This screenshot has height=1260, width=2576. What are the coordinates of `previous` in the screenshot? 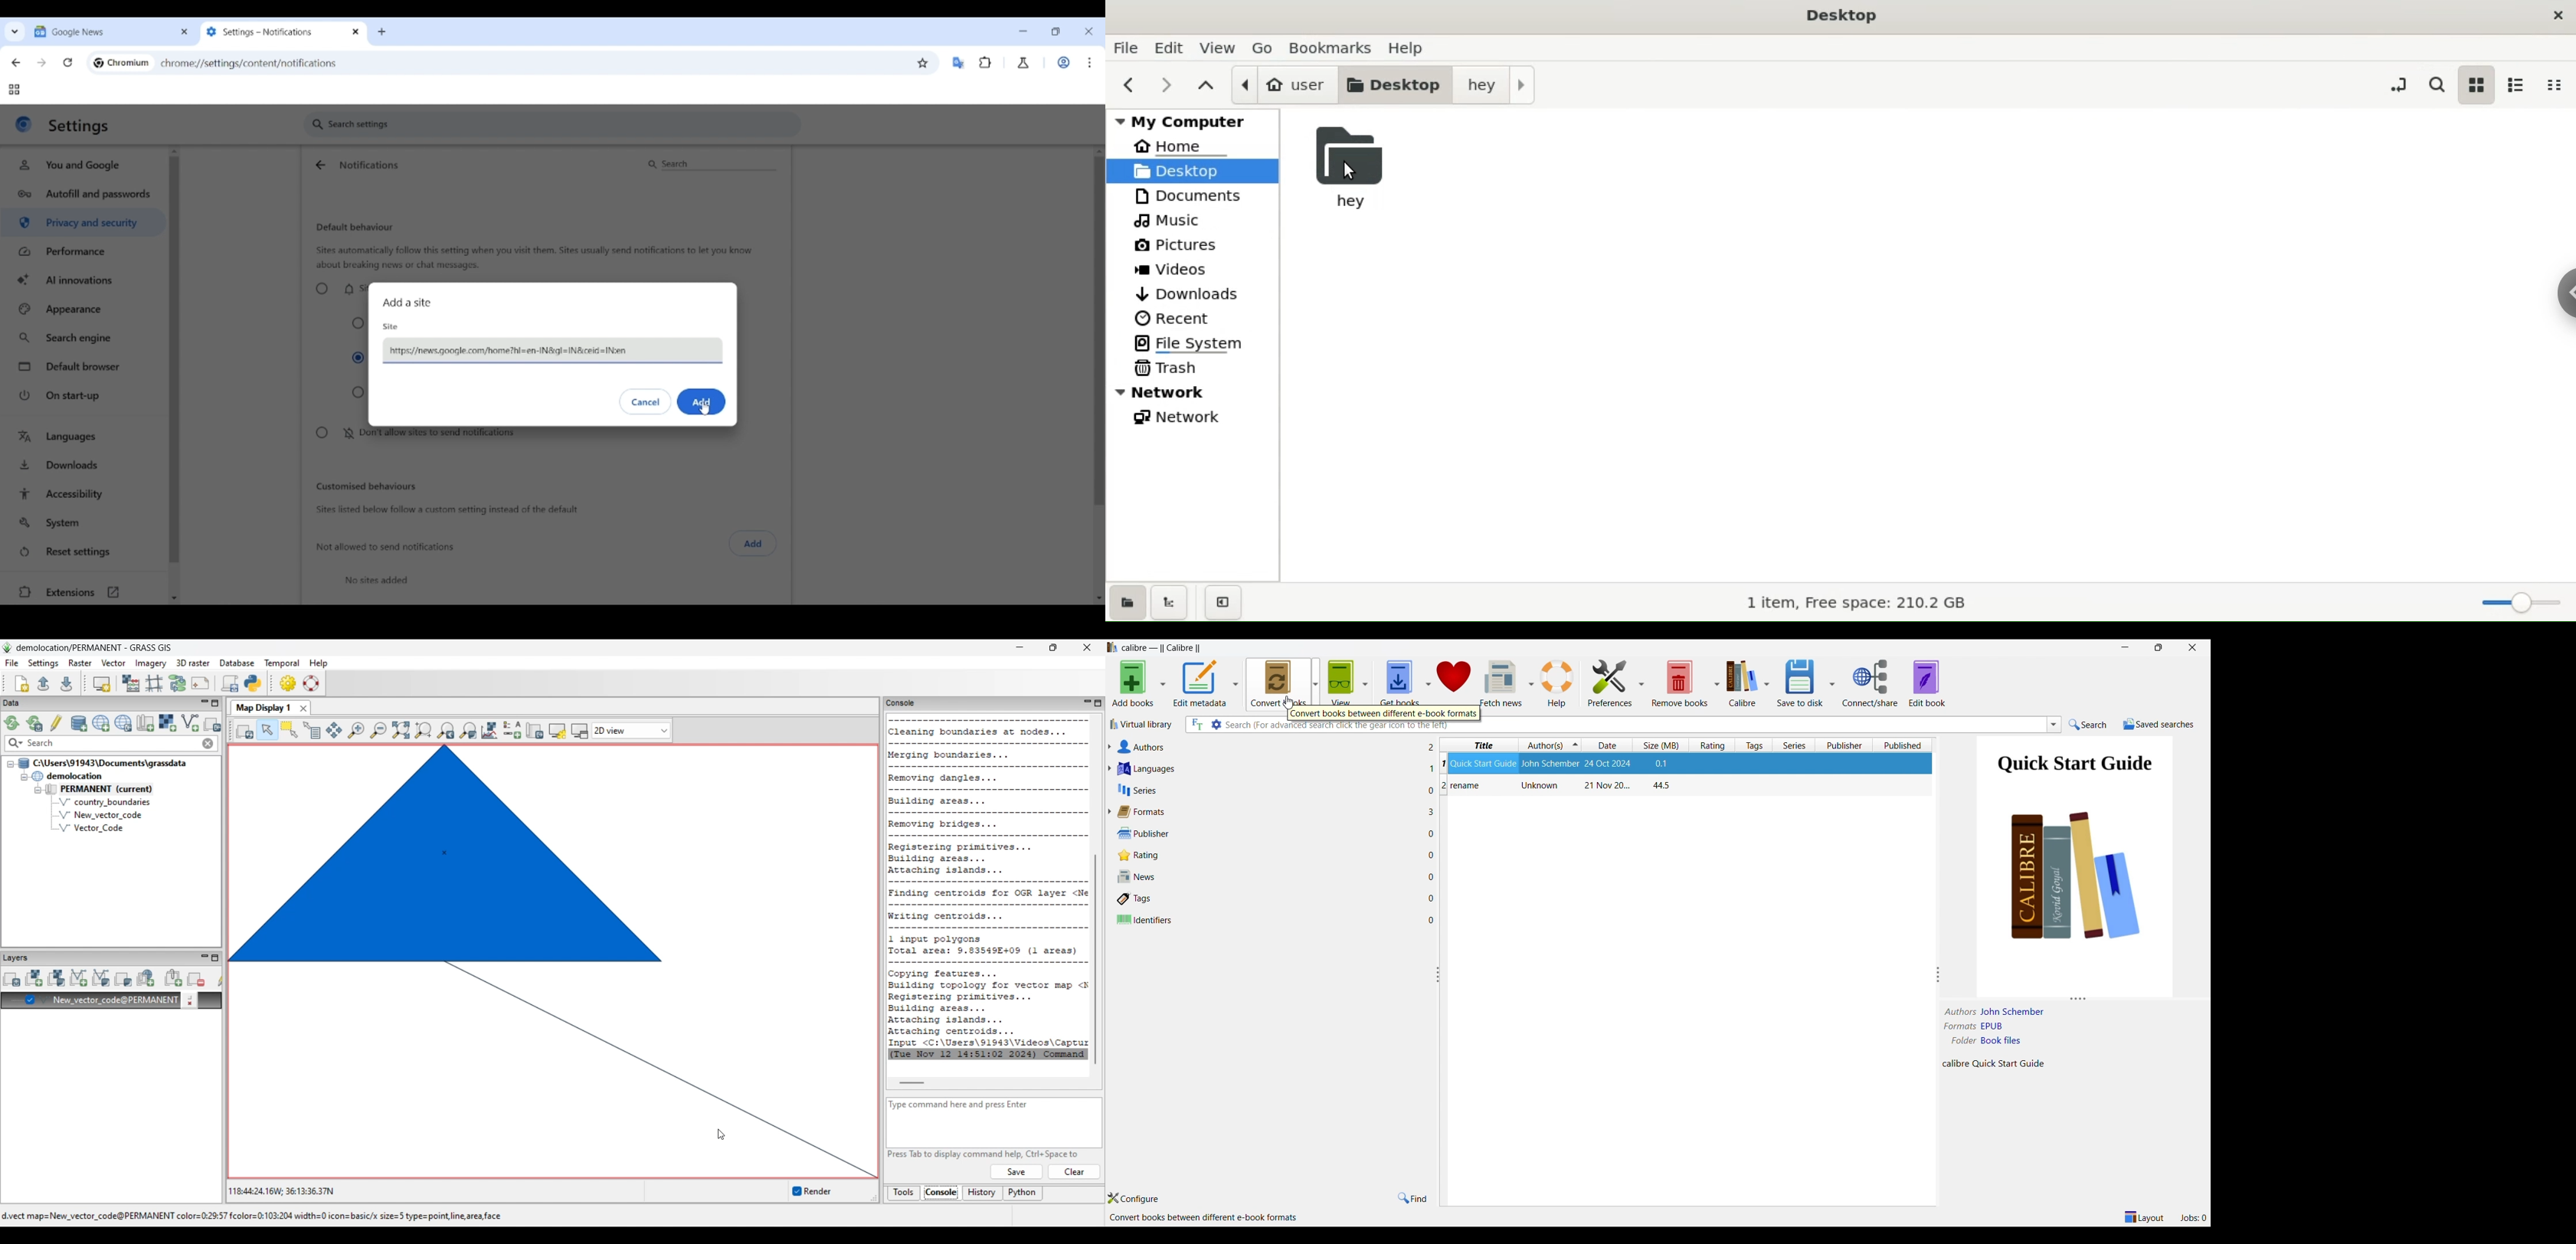 It's located at (1131, 85).